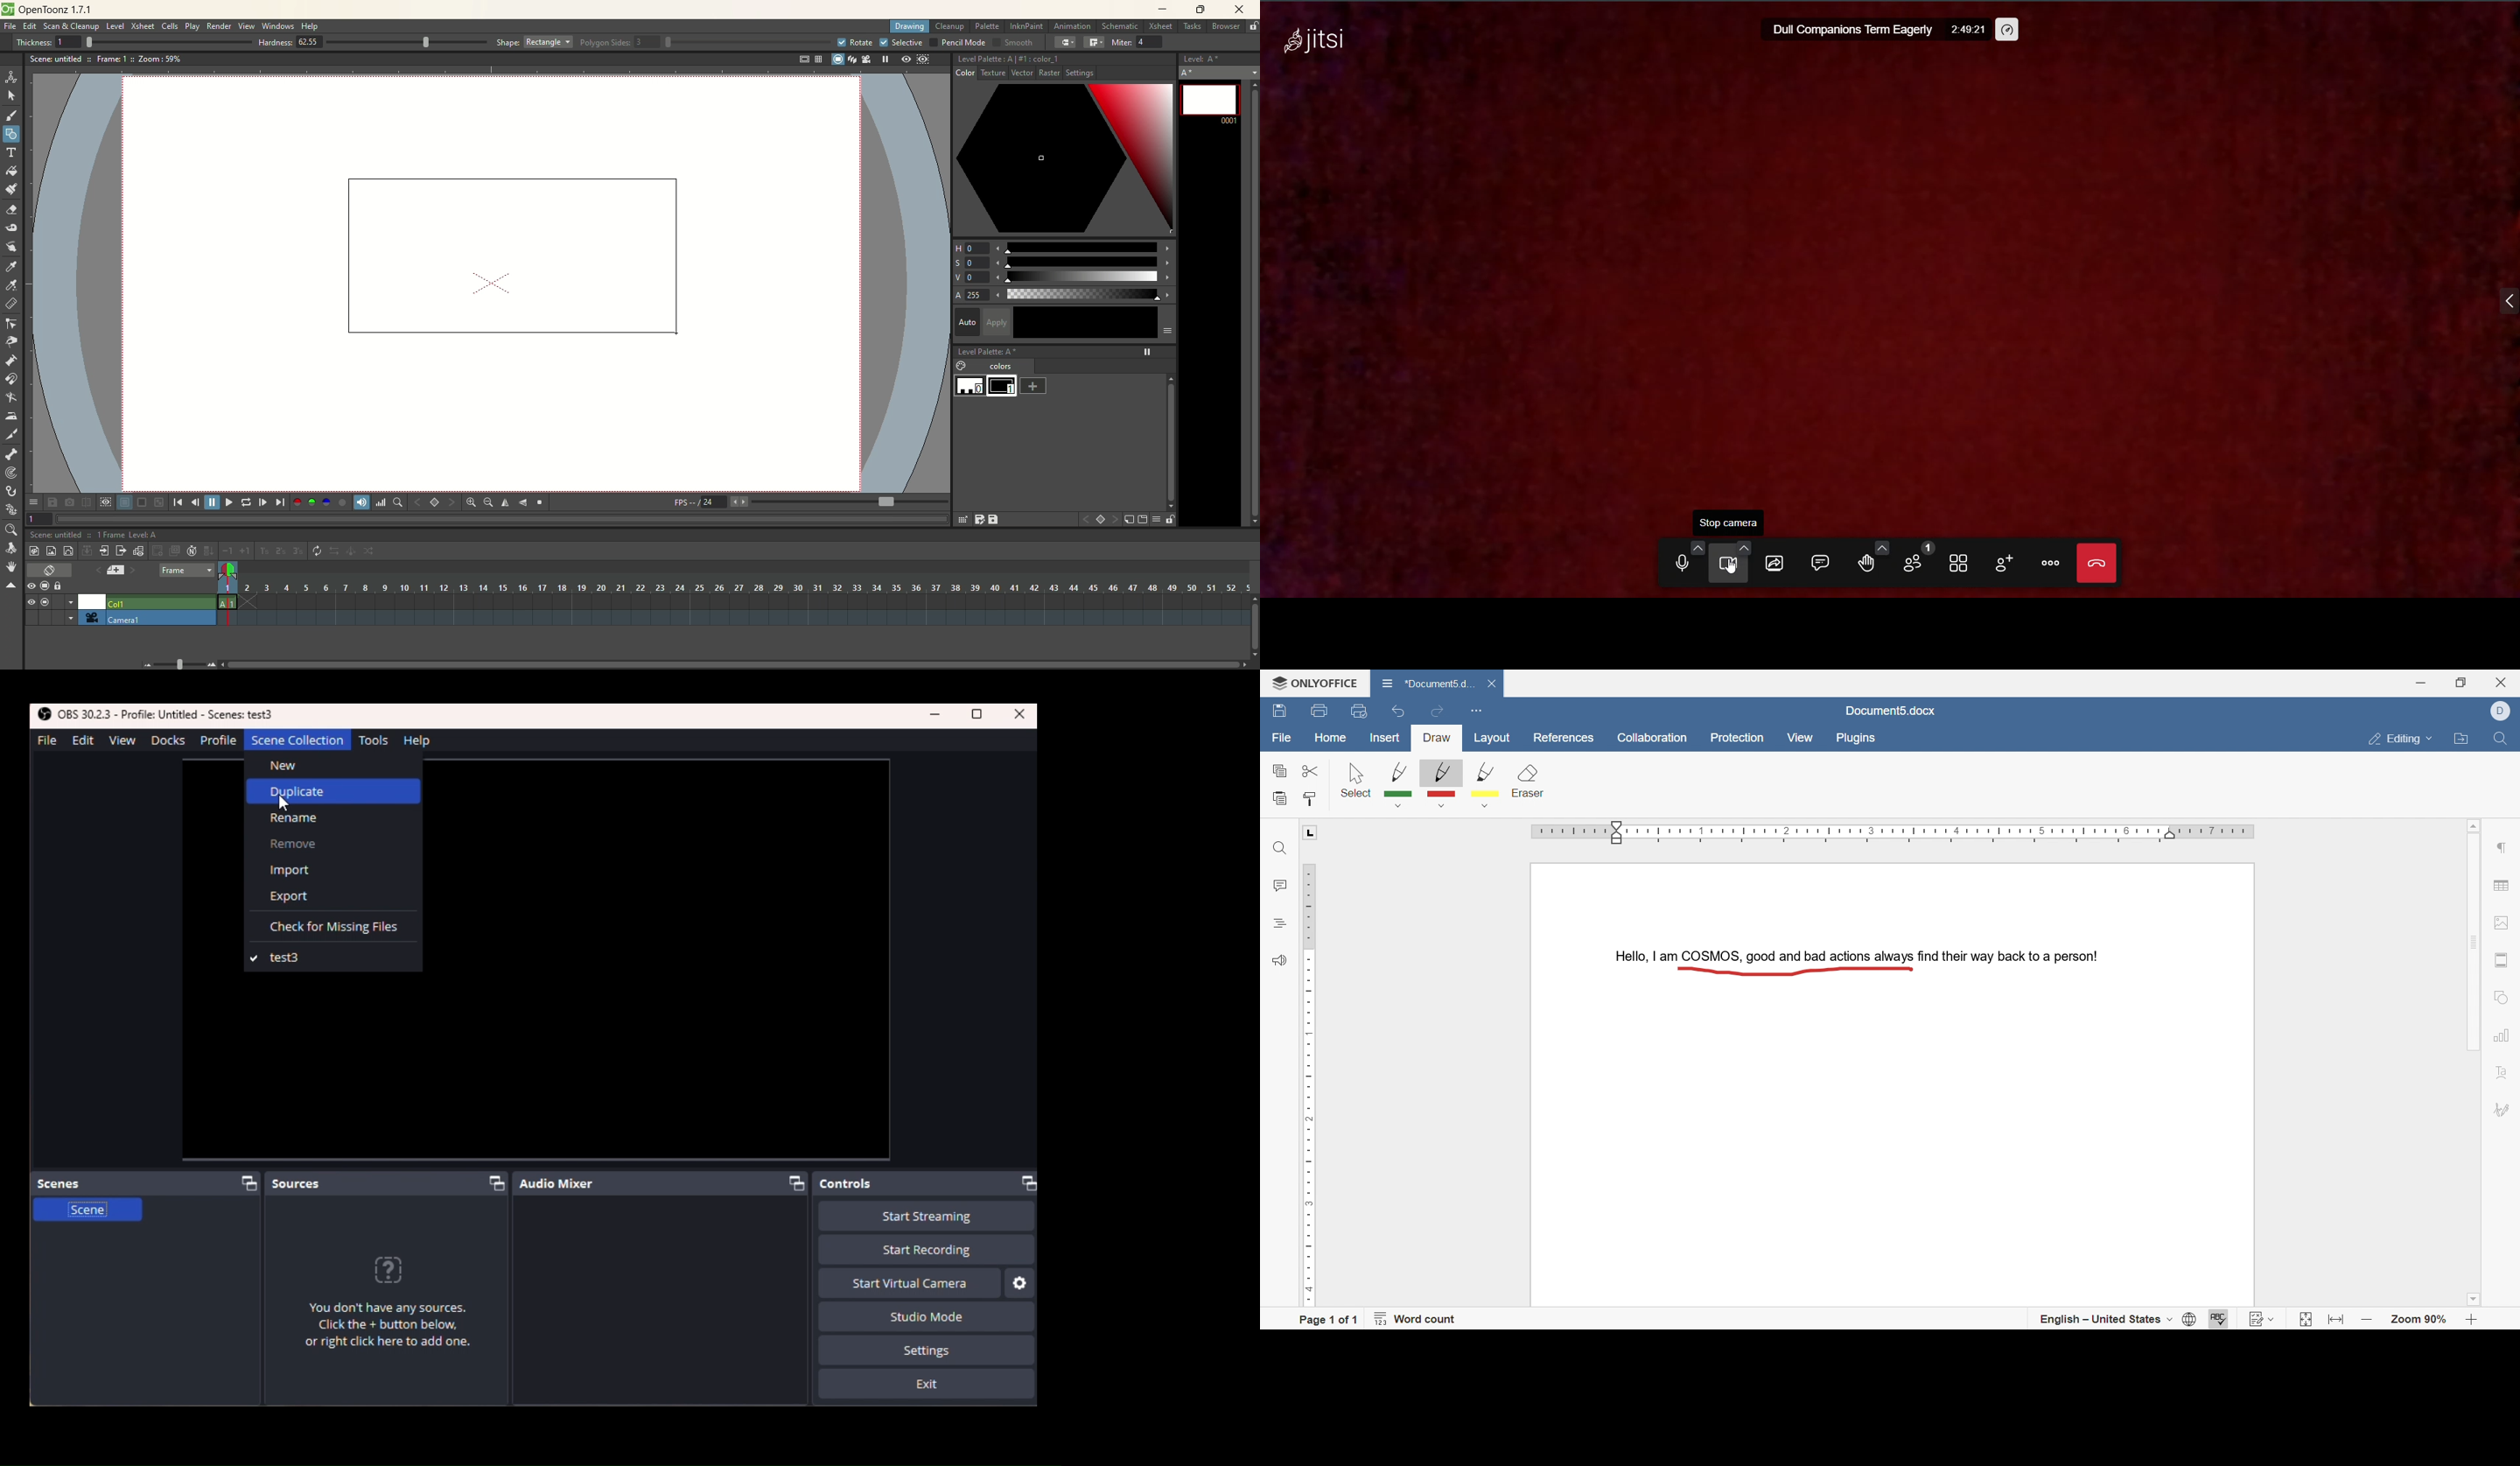 This screenshot has height=1484, width=2520. What do you see at coordinates (2498, 742) in the screenshot?
I see `find` at bounding box center [2498, 742].